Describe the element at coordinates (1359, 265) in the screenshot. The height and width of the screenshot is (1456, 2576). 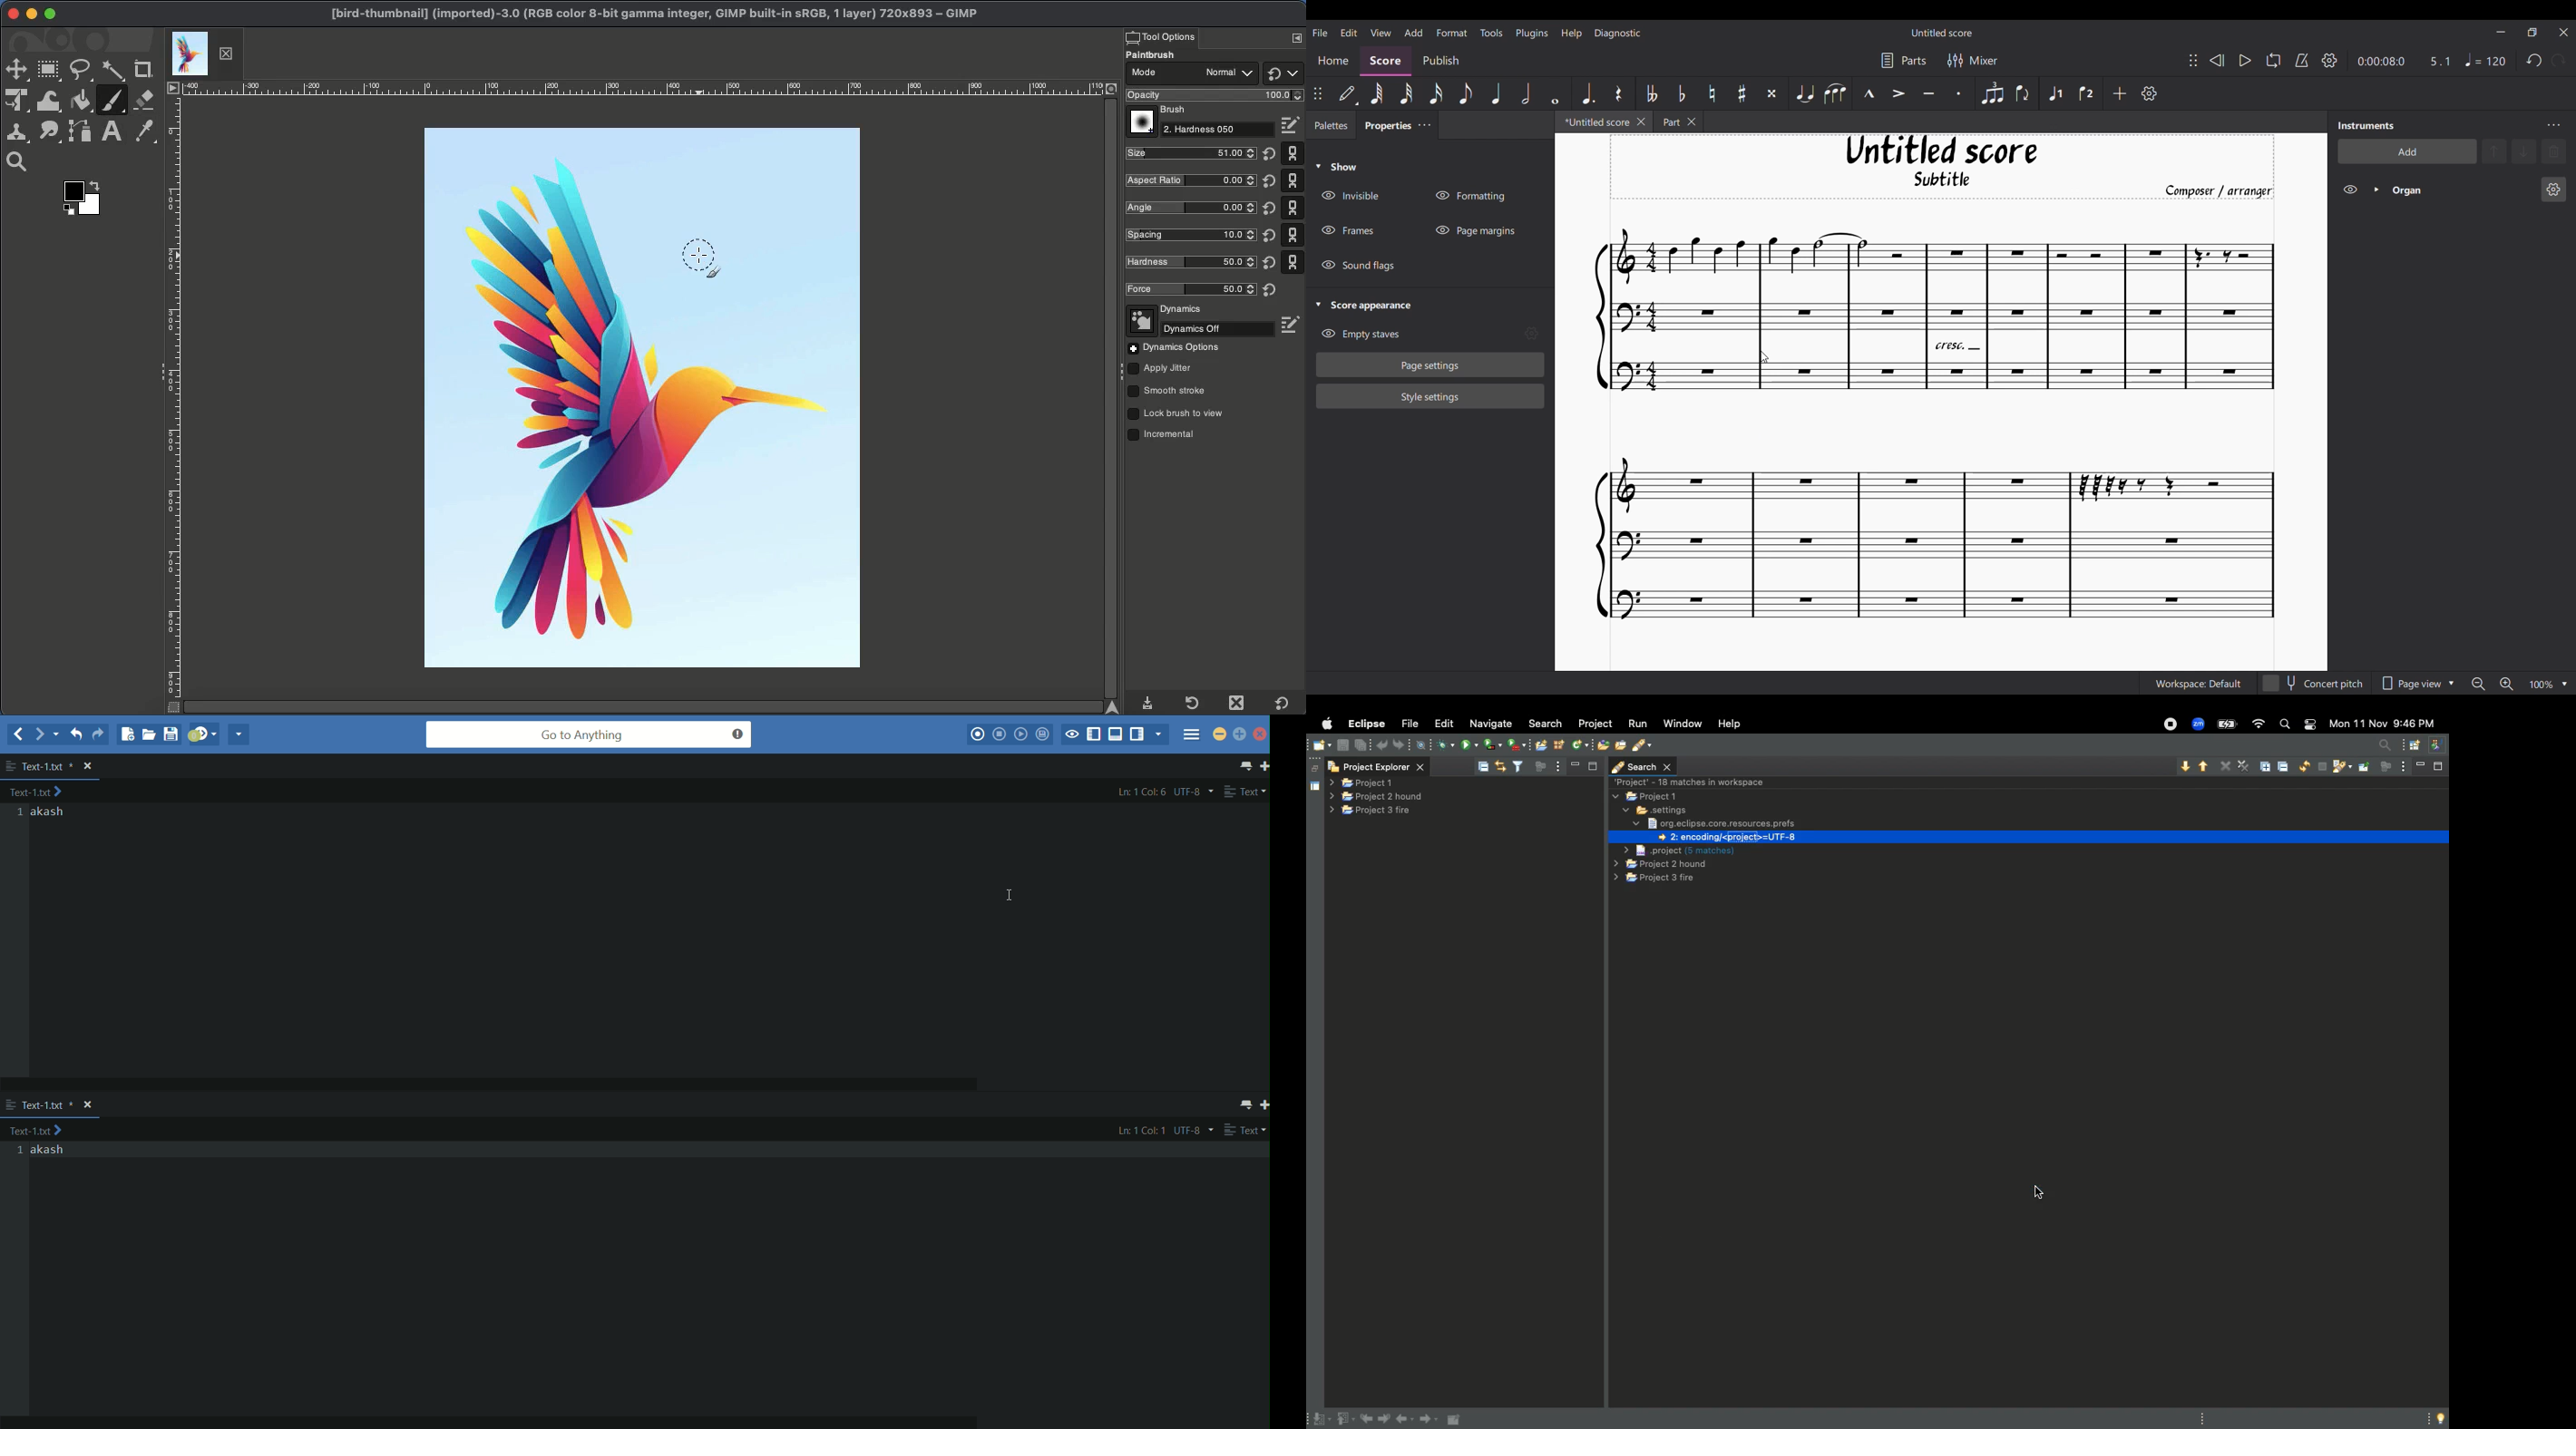
I see `Hide Sound flags` at that location.